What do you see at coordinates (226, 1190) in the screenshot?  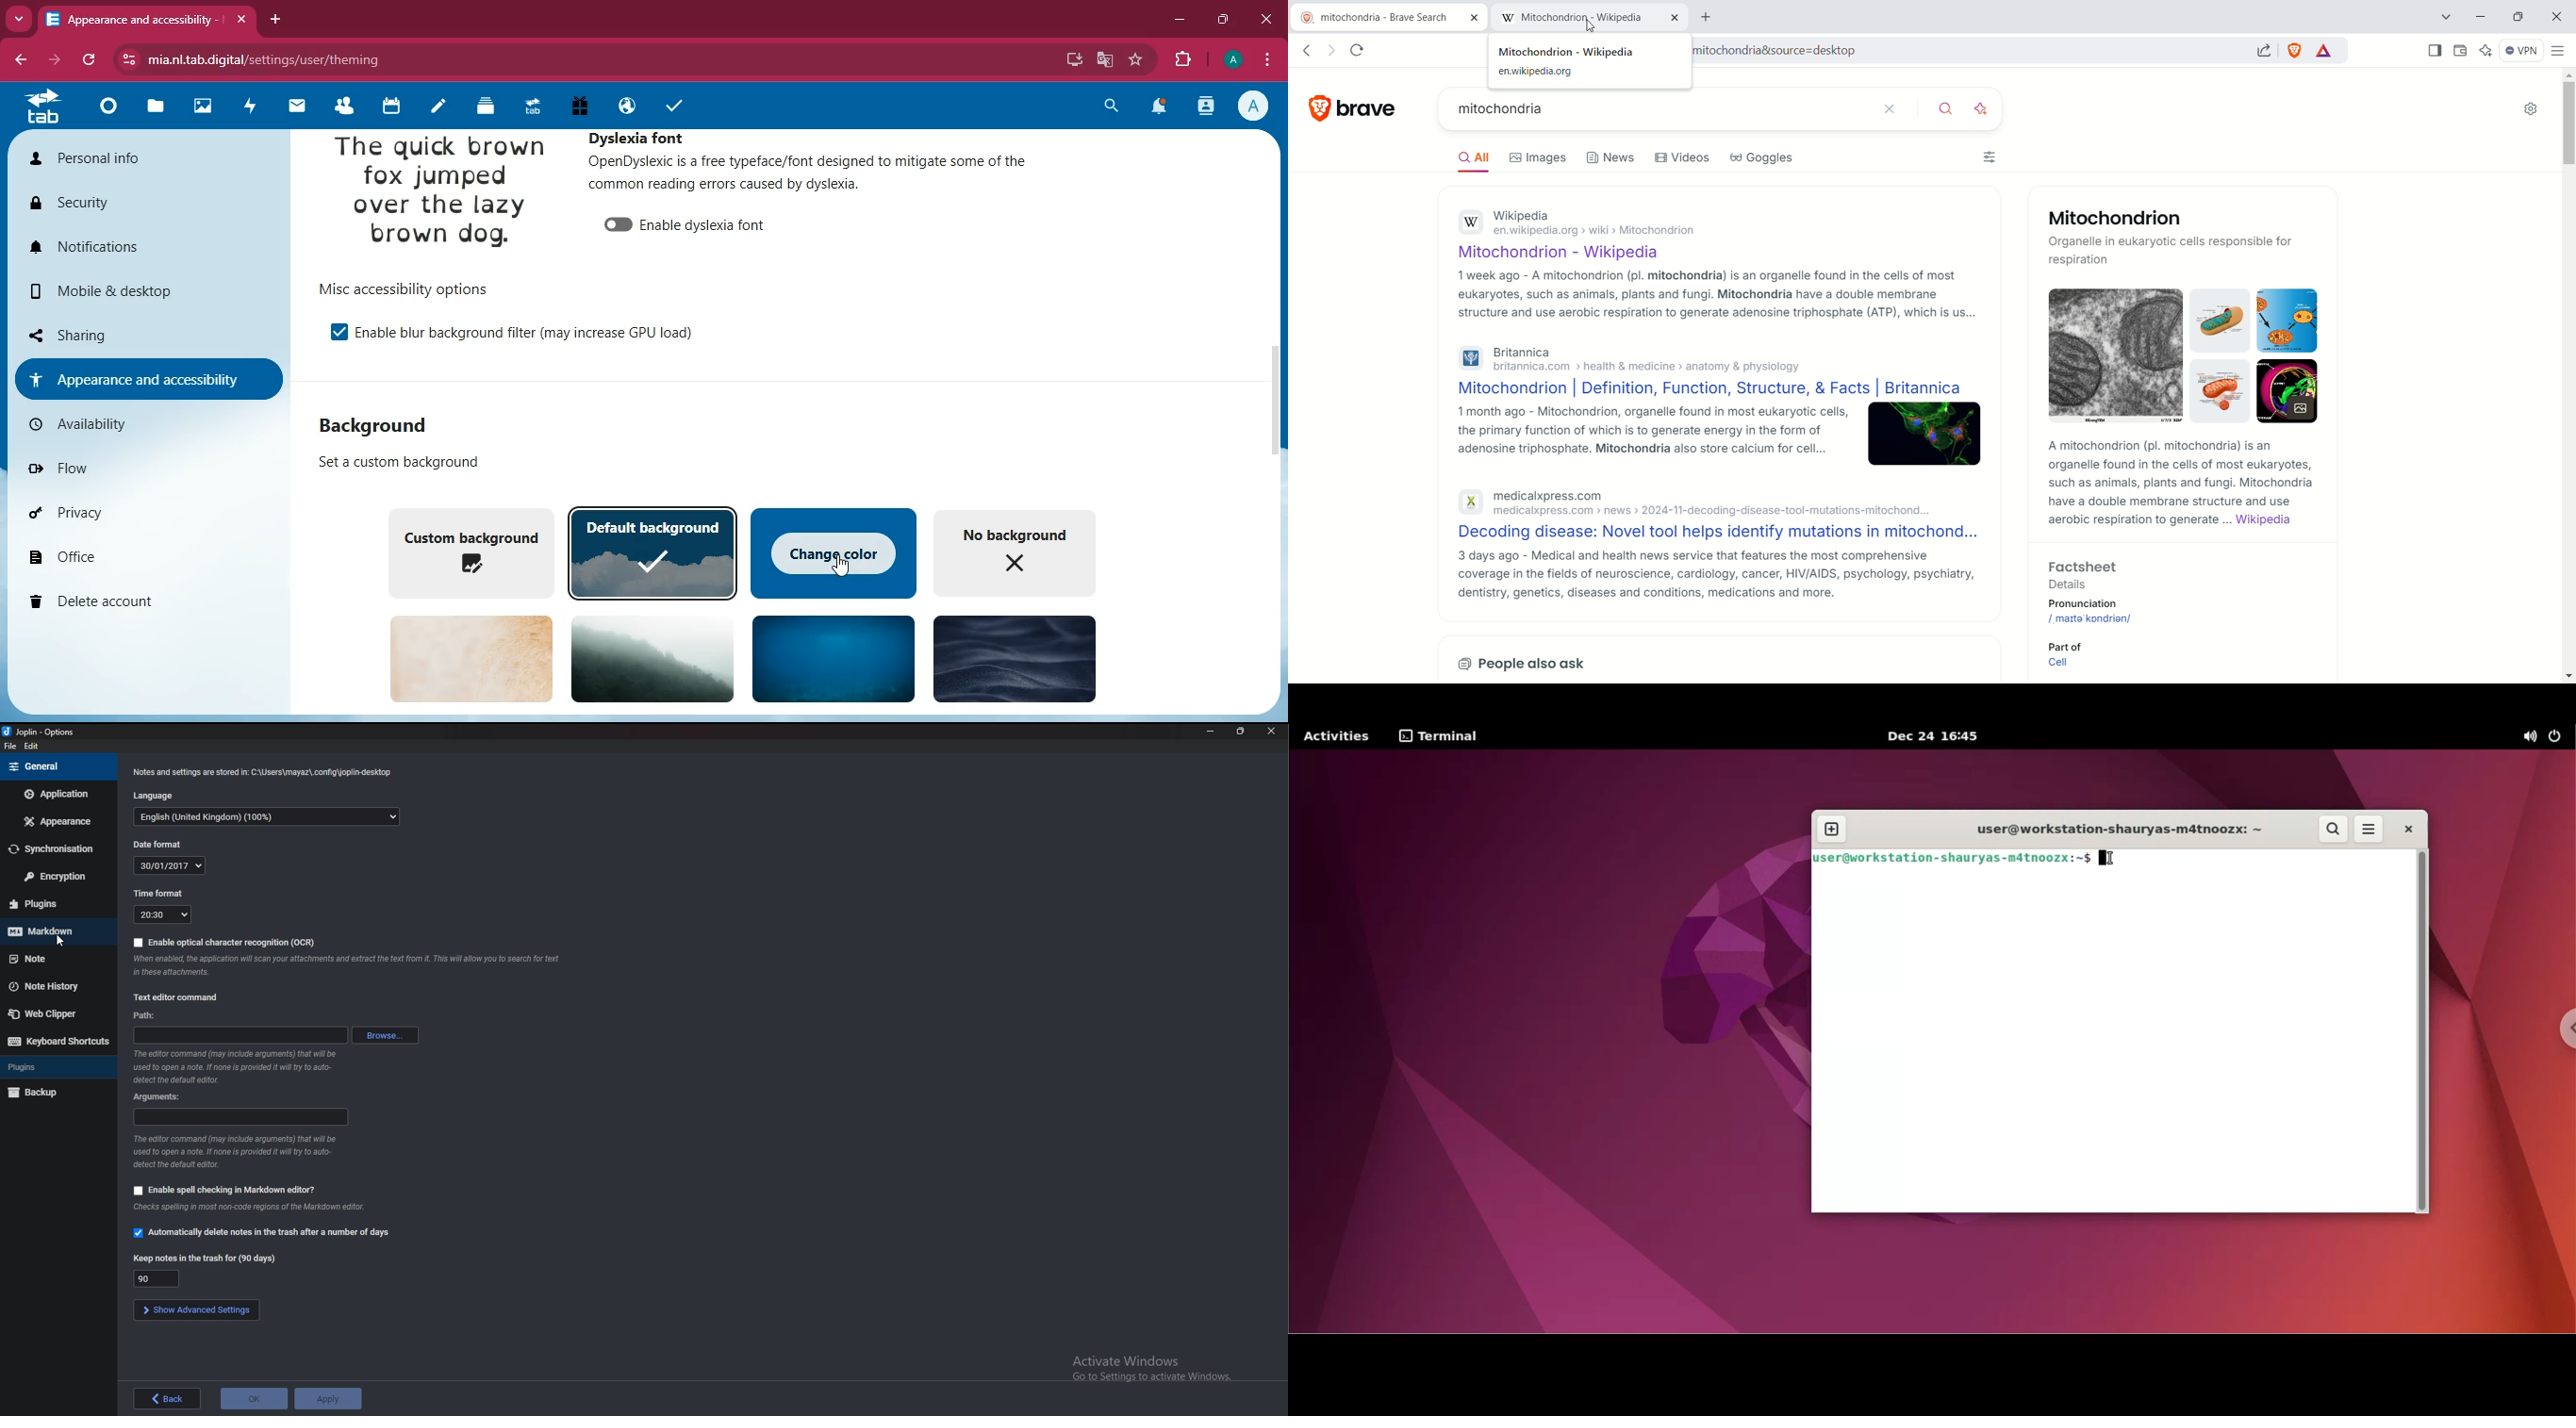 I see `Enable spell checking` at bounding box center [226, 1190].